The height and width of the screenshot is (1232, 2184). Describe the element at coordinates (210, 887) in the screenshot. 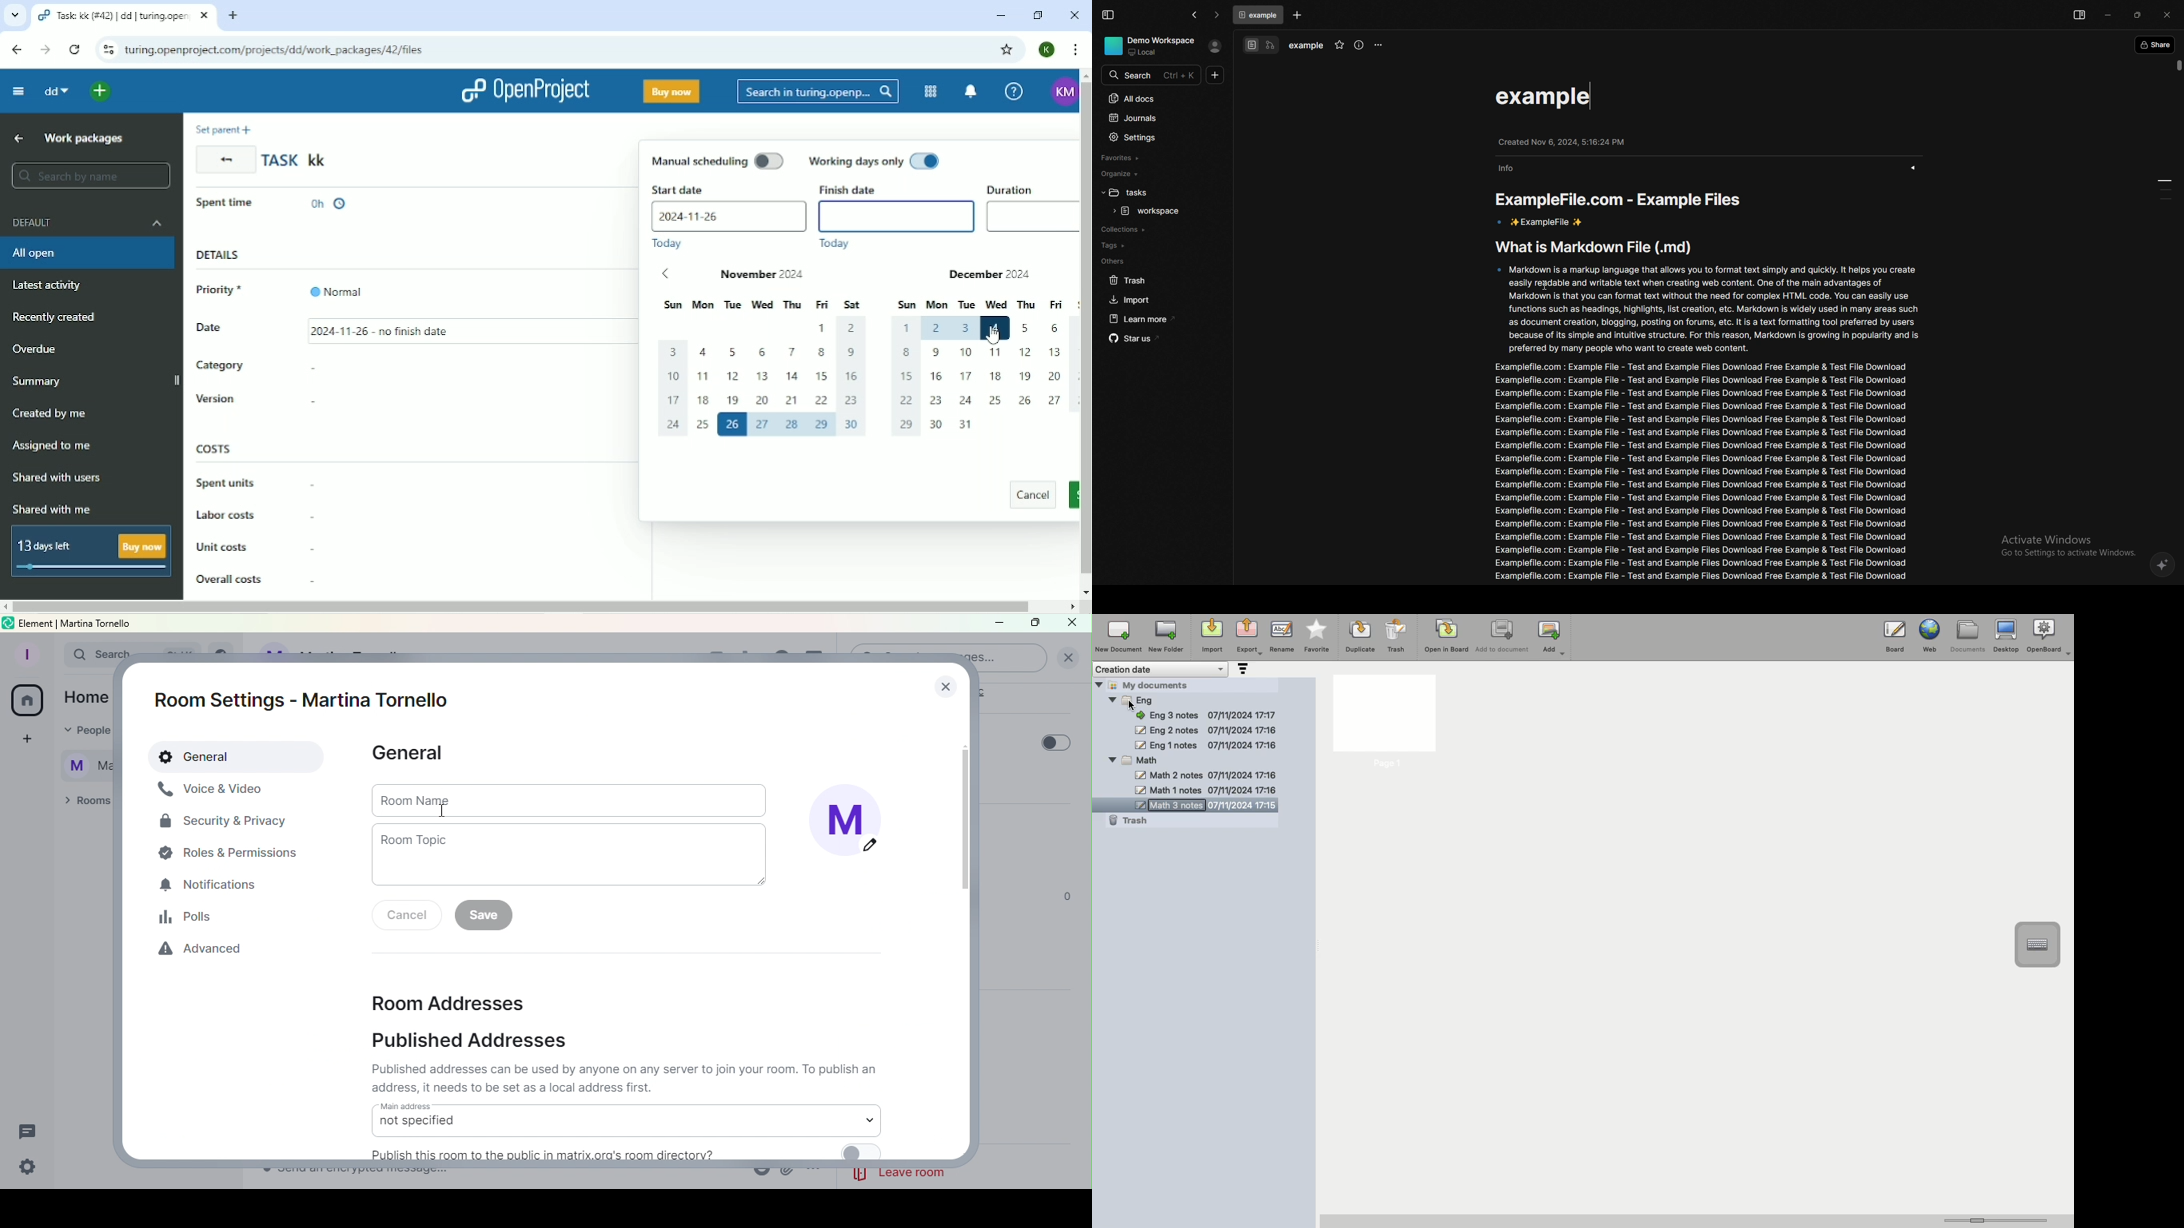

I see `Notification` at that location.